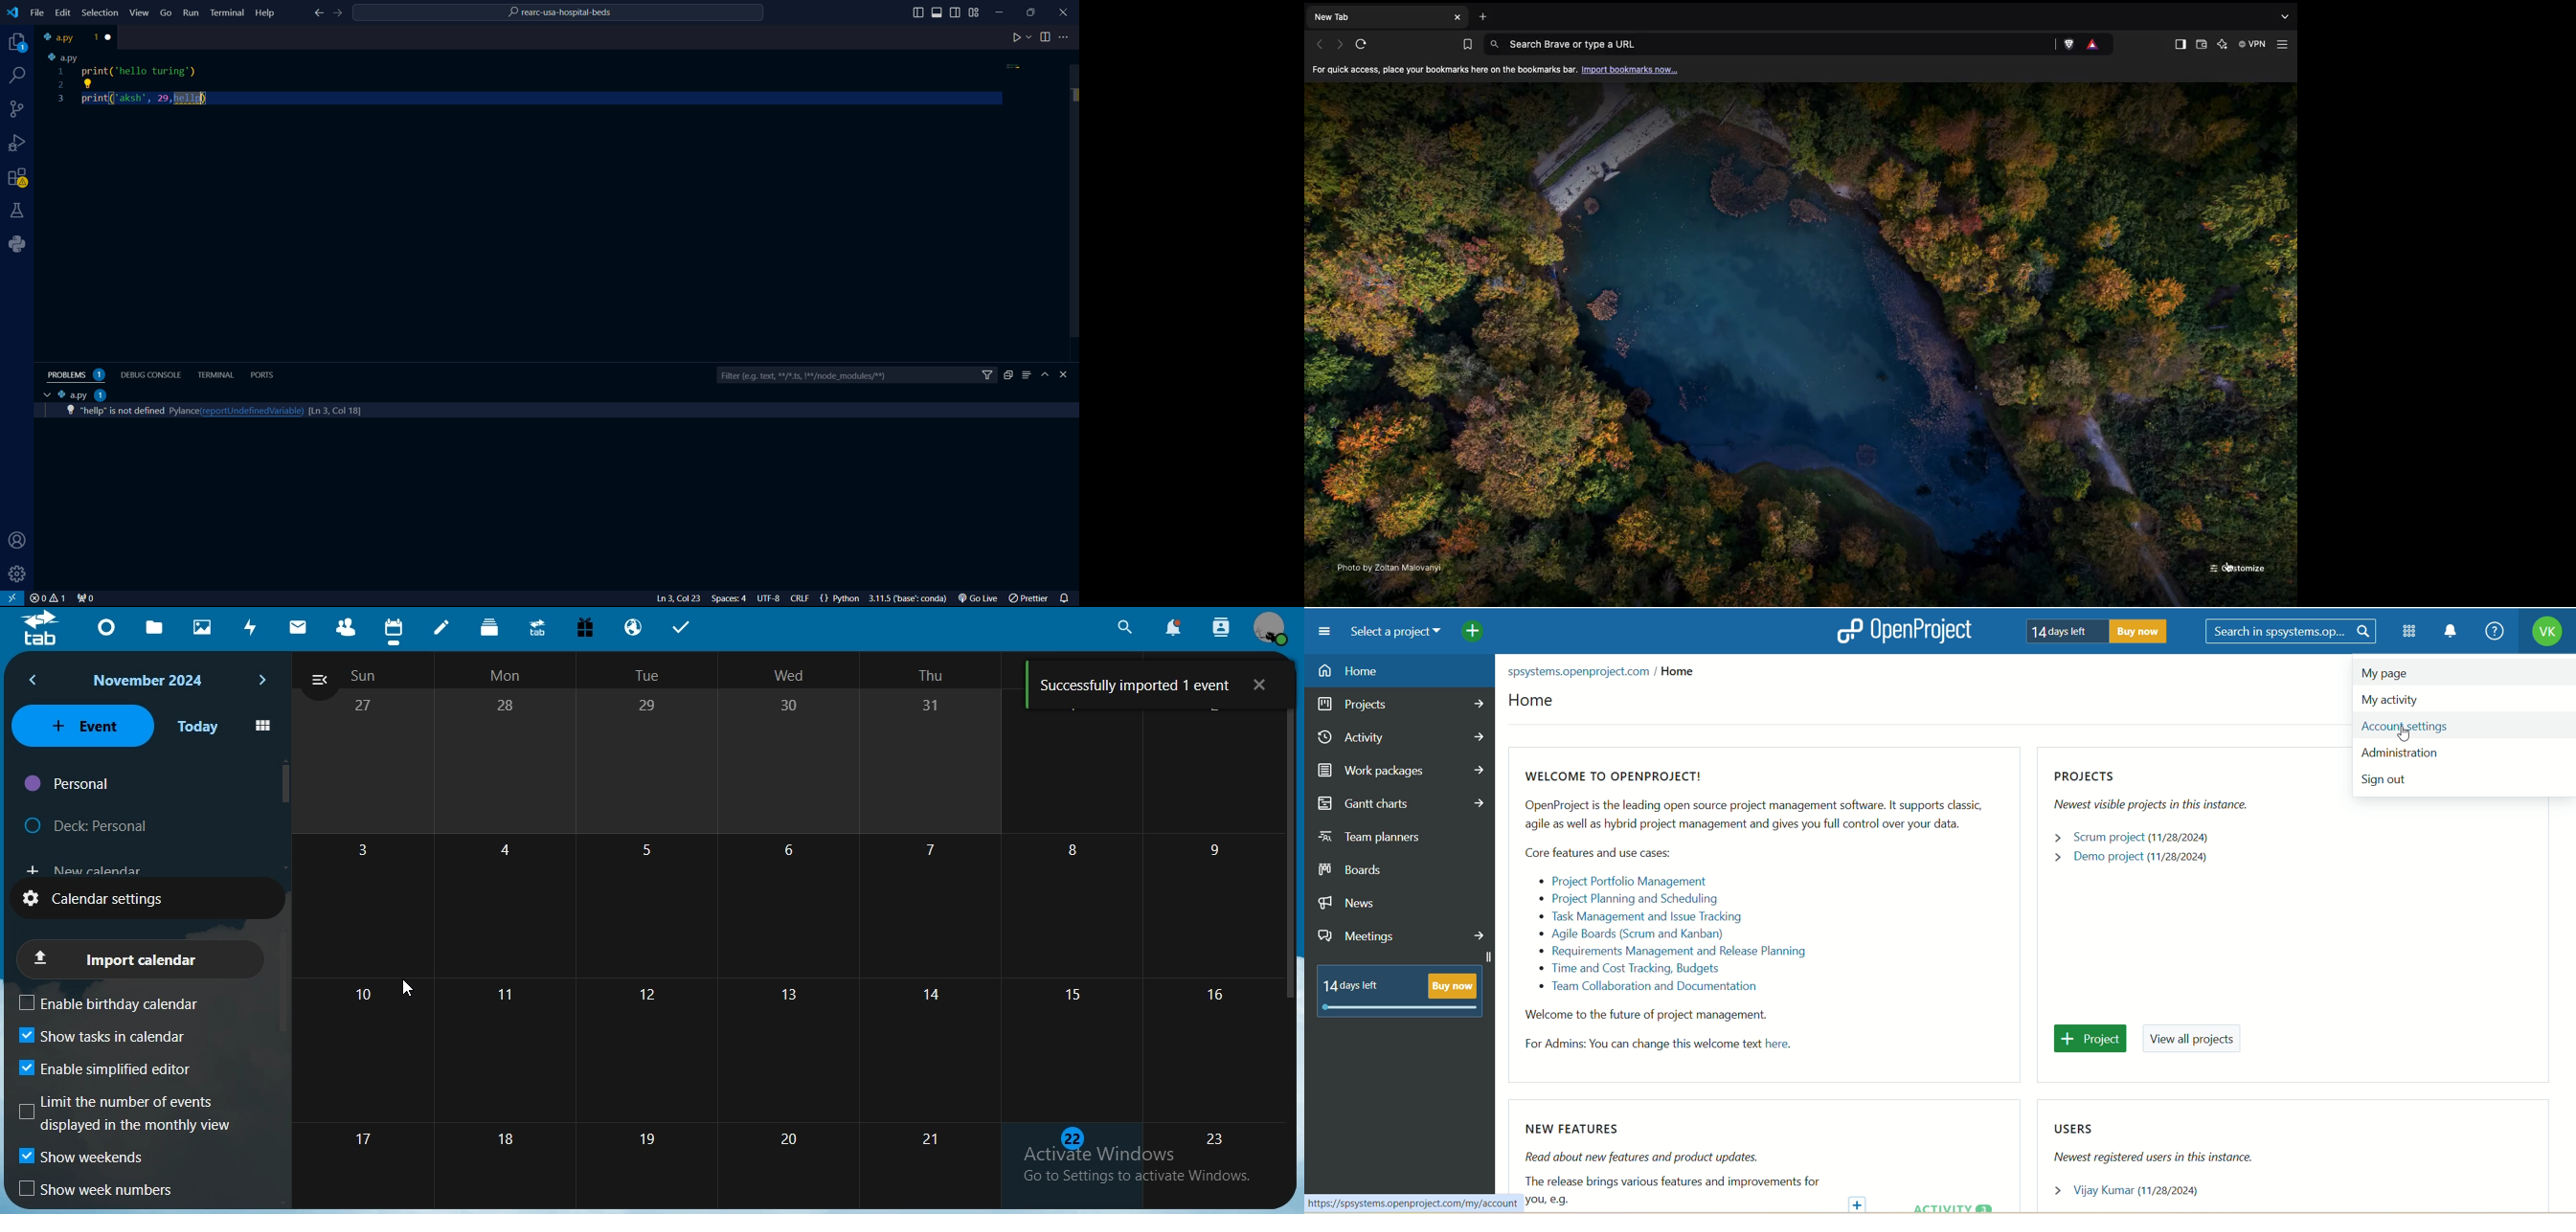 This screenshot has width=2576, height=1232. What do you see at coordinates (87, 599) in the screenshot?
I see `connect 0` at bounding box center [87, 599].